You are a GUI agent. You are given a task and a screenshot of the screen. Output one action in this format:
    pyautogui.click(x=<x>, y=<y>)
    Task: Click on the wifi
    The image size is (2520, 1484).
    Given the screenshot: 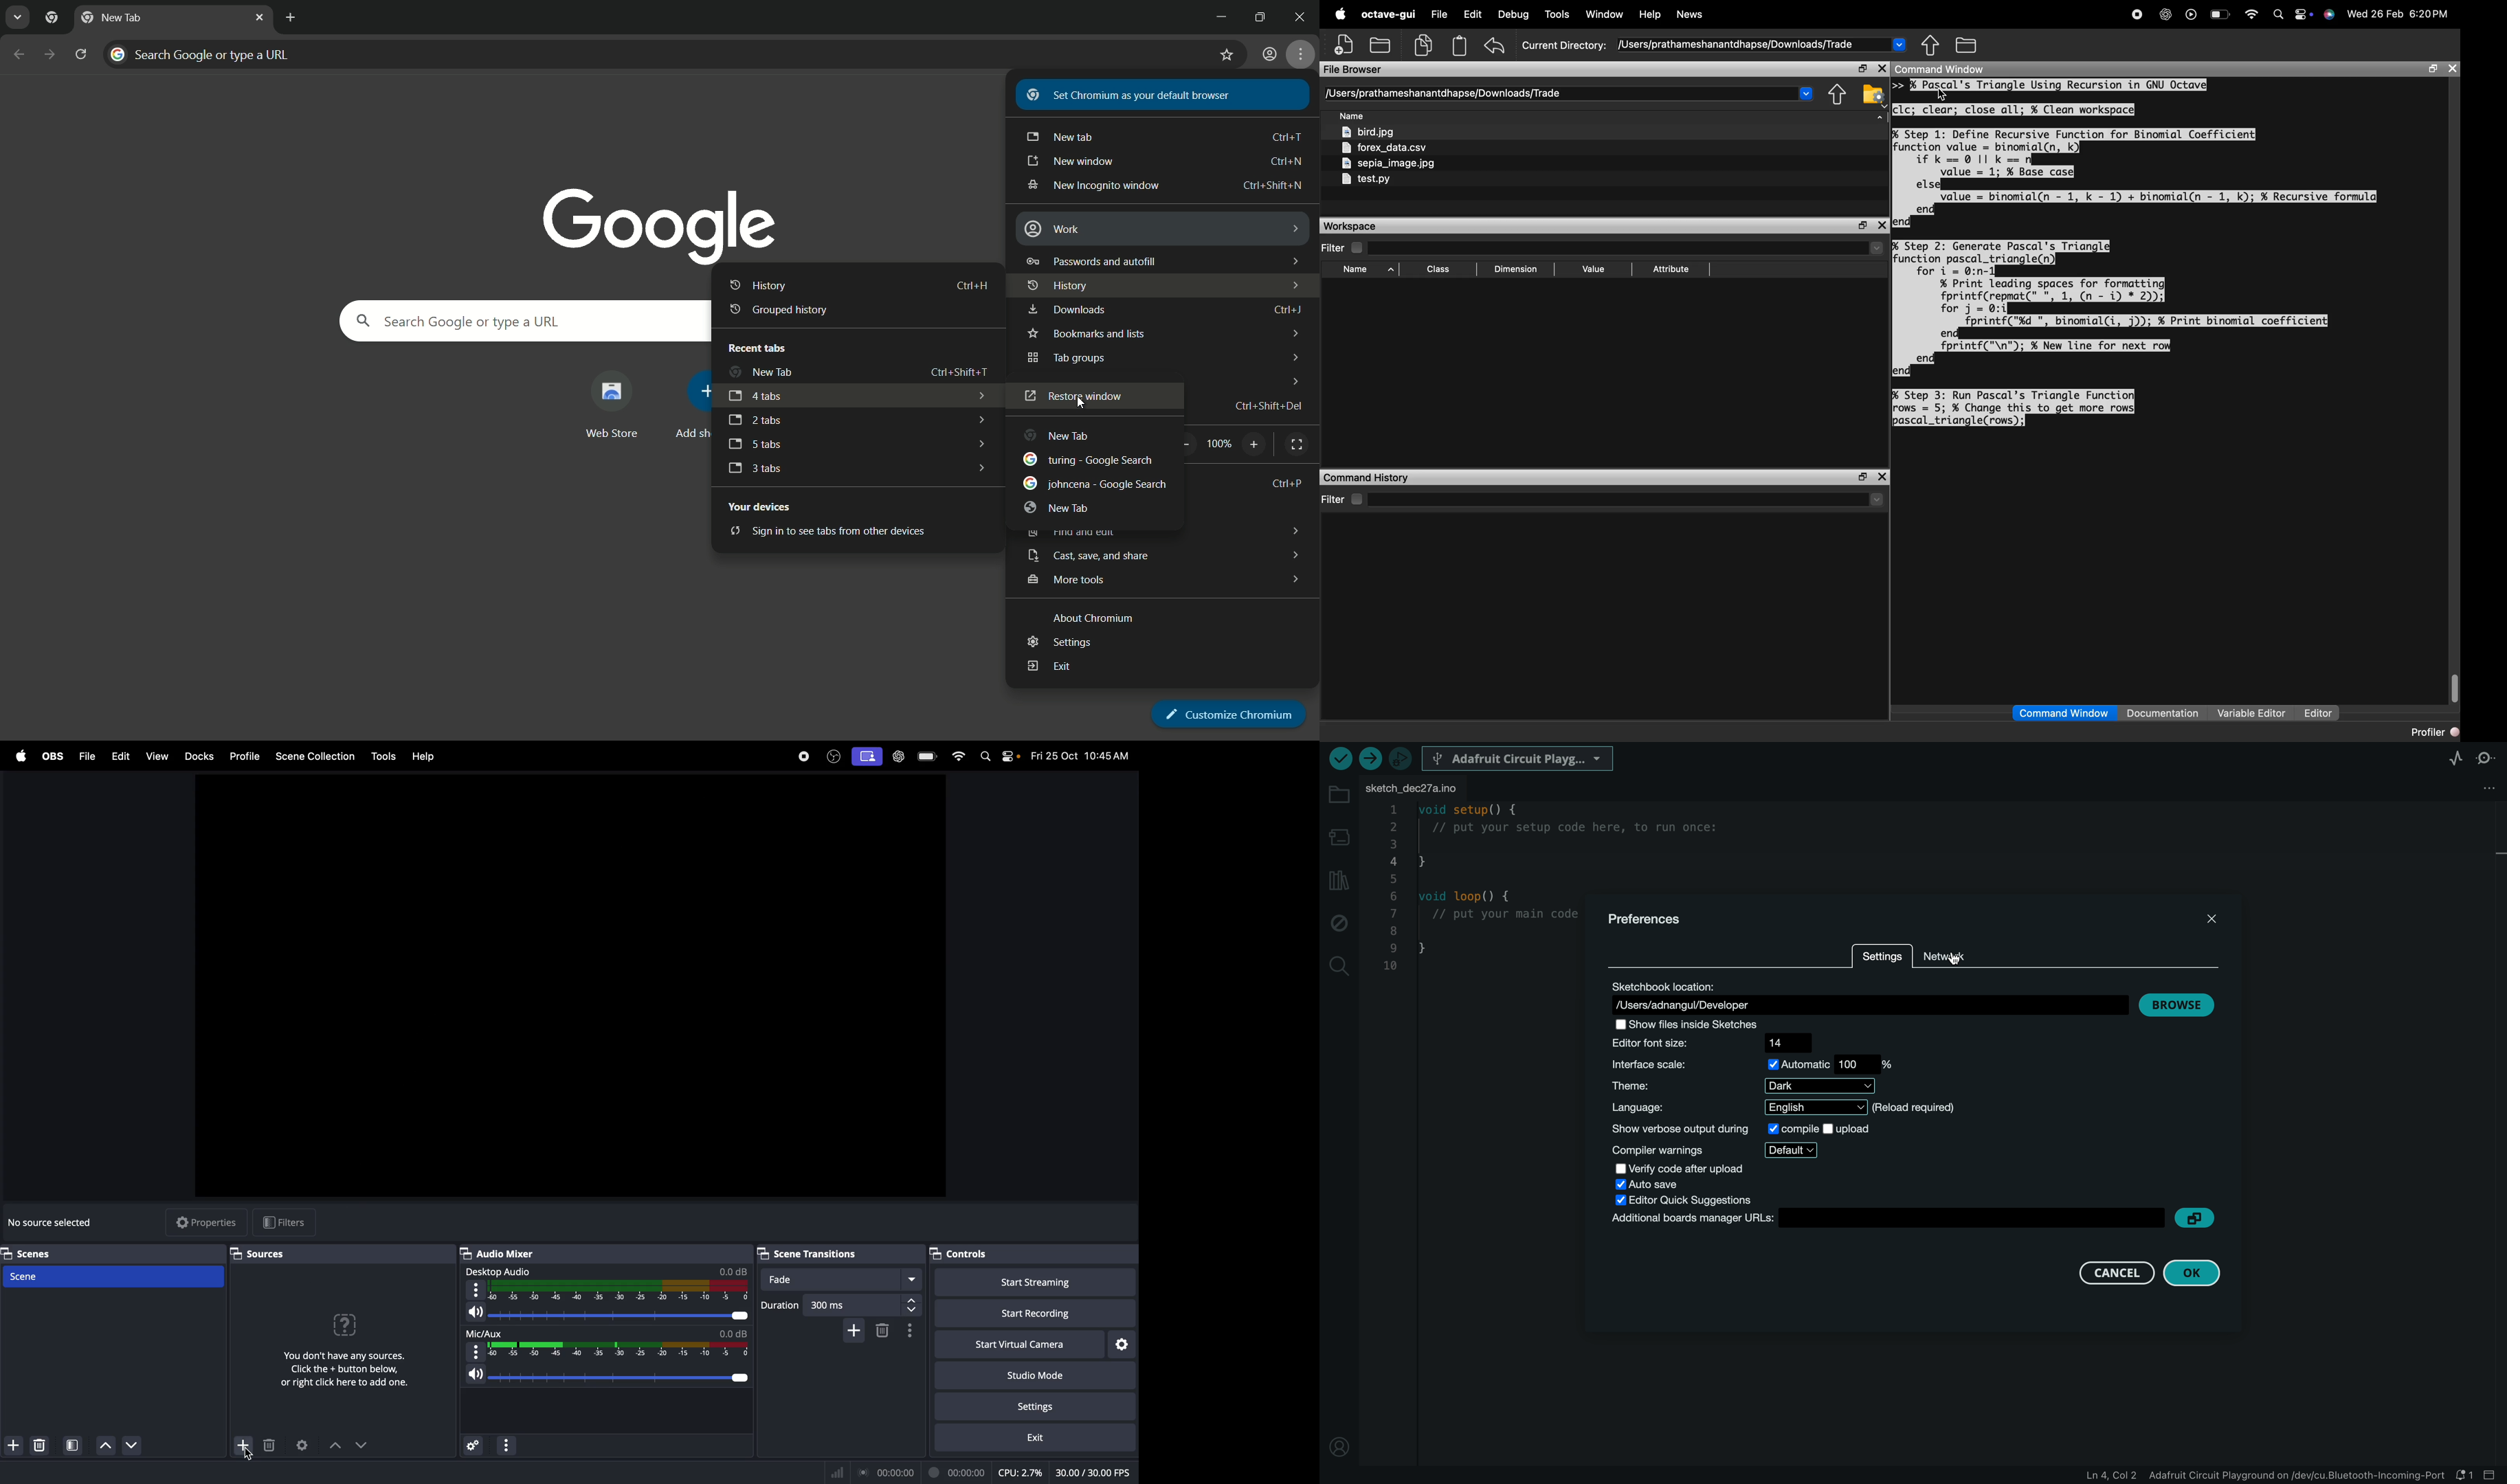 What is the action you would take?
    pyautogui.click(x=960, y=756)
    